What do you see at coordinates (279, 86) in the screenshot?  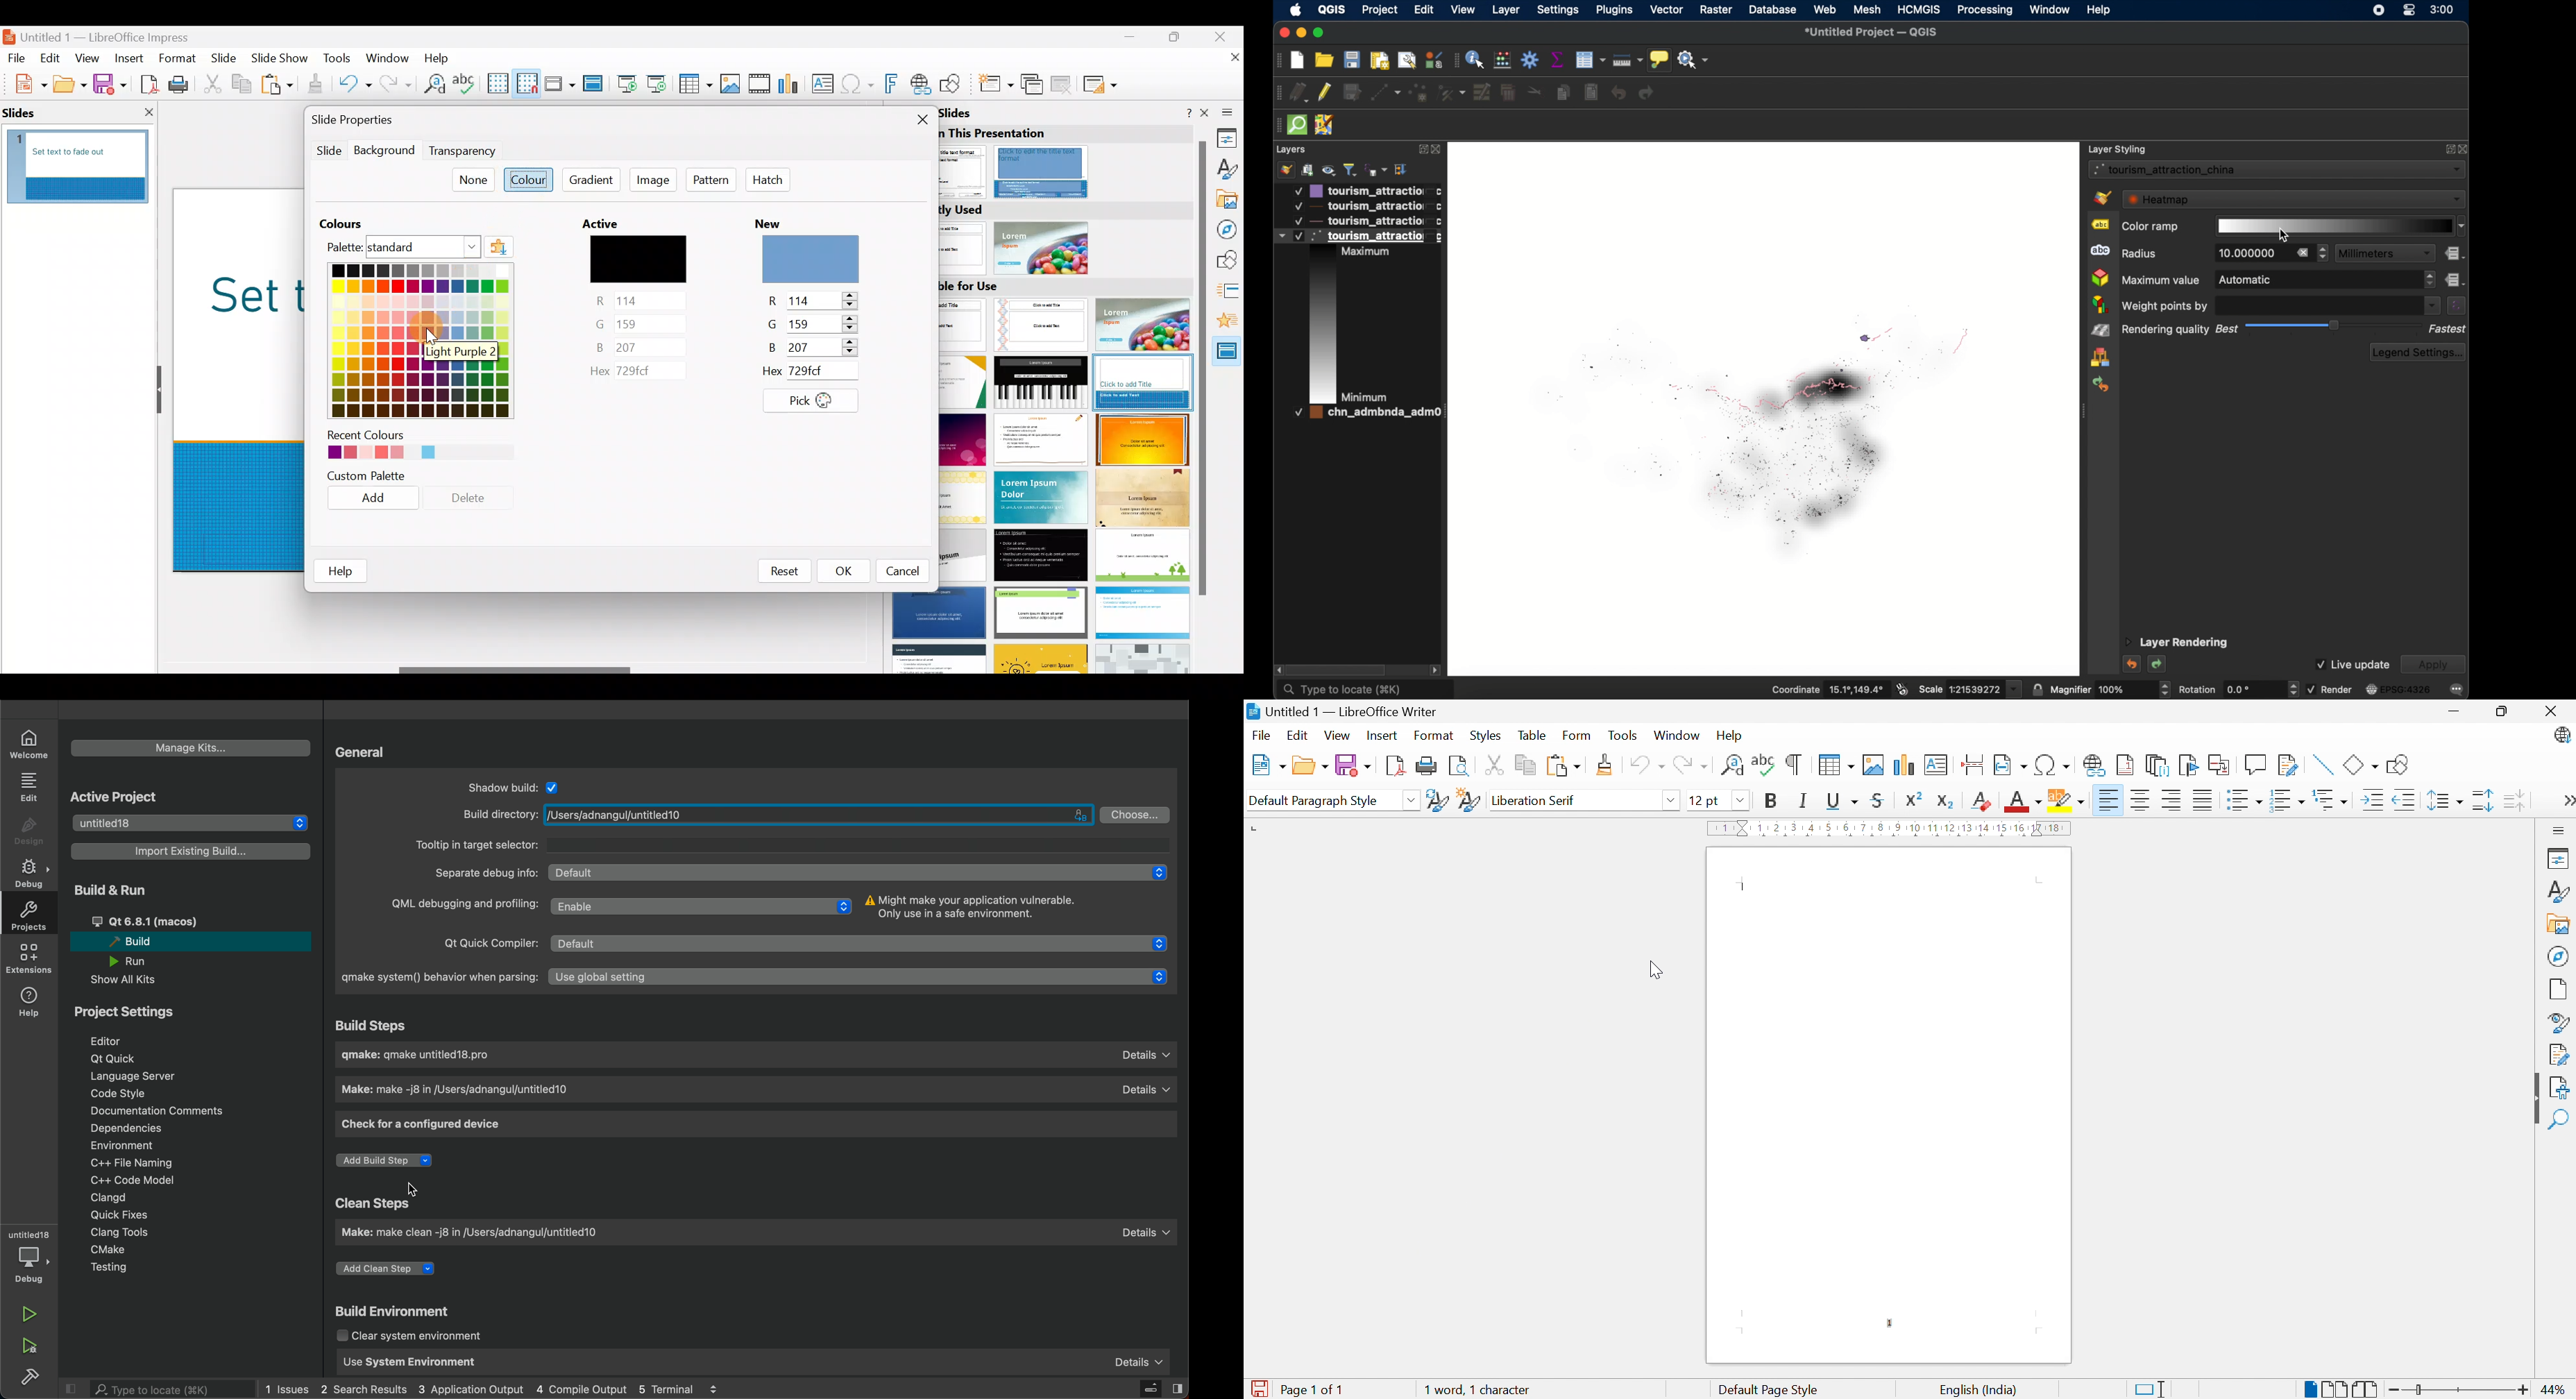 I see `Paste` at bounding box center [279, 86].